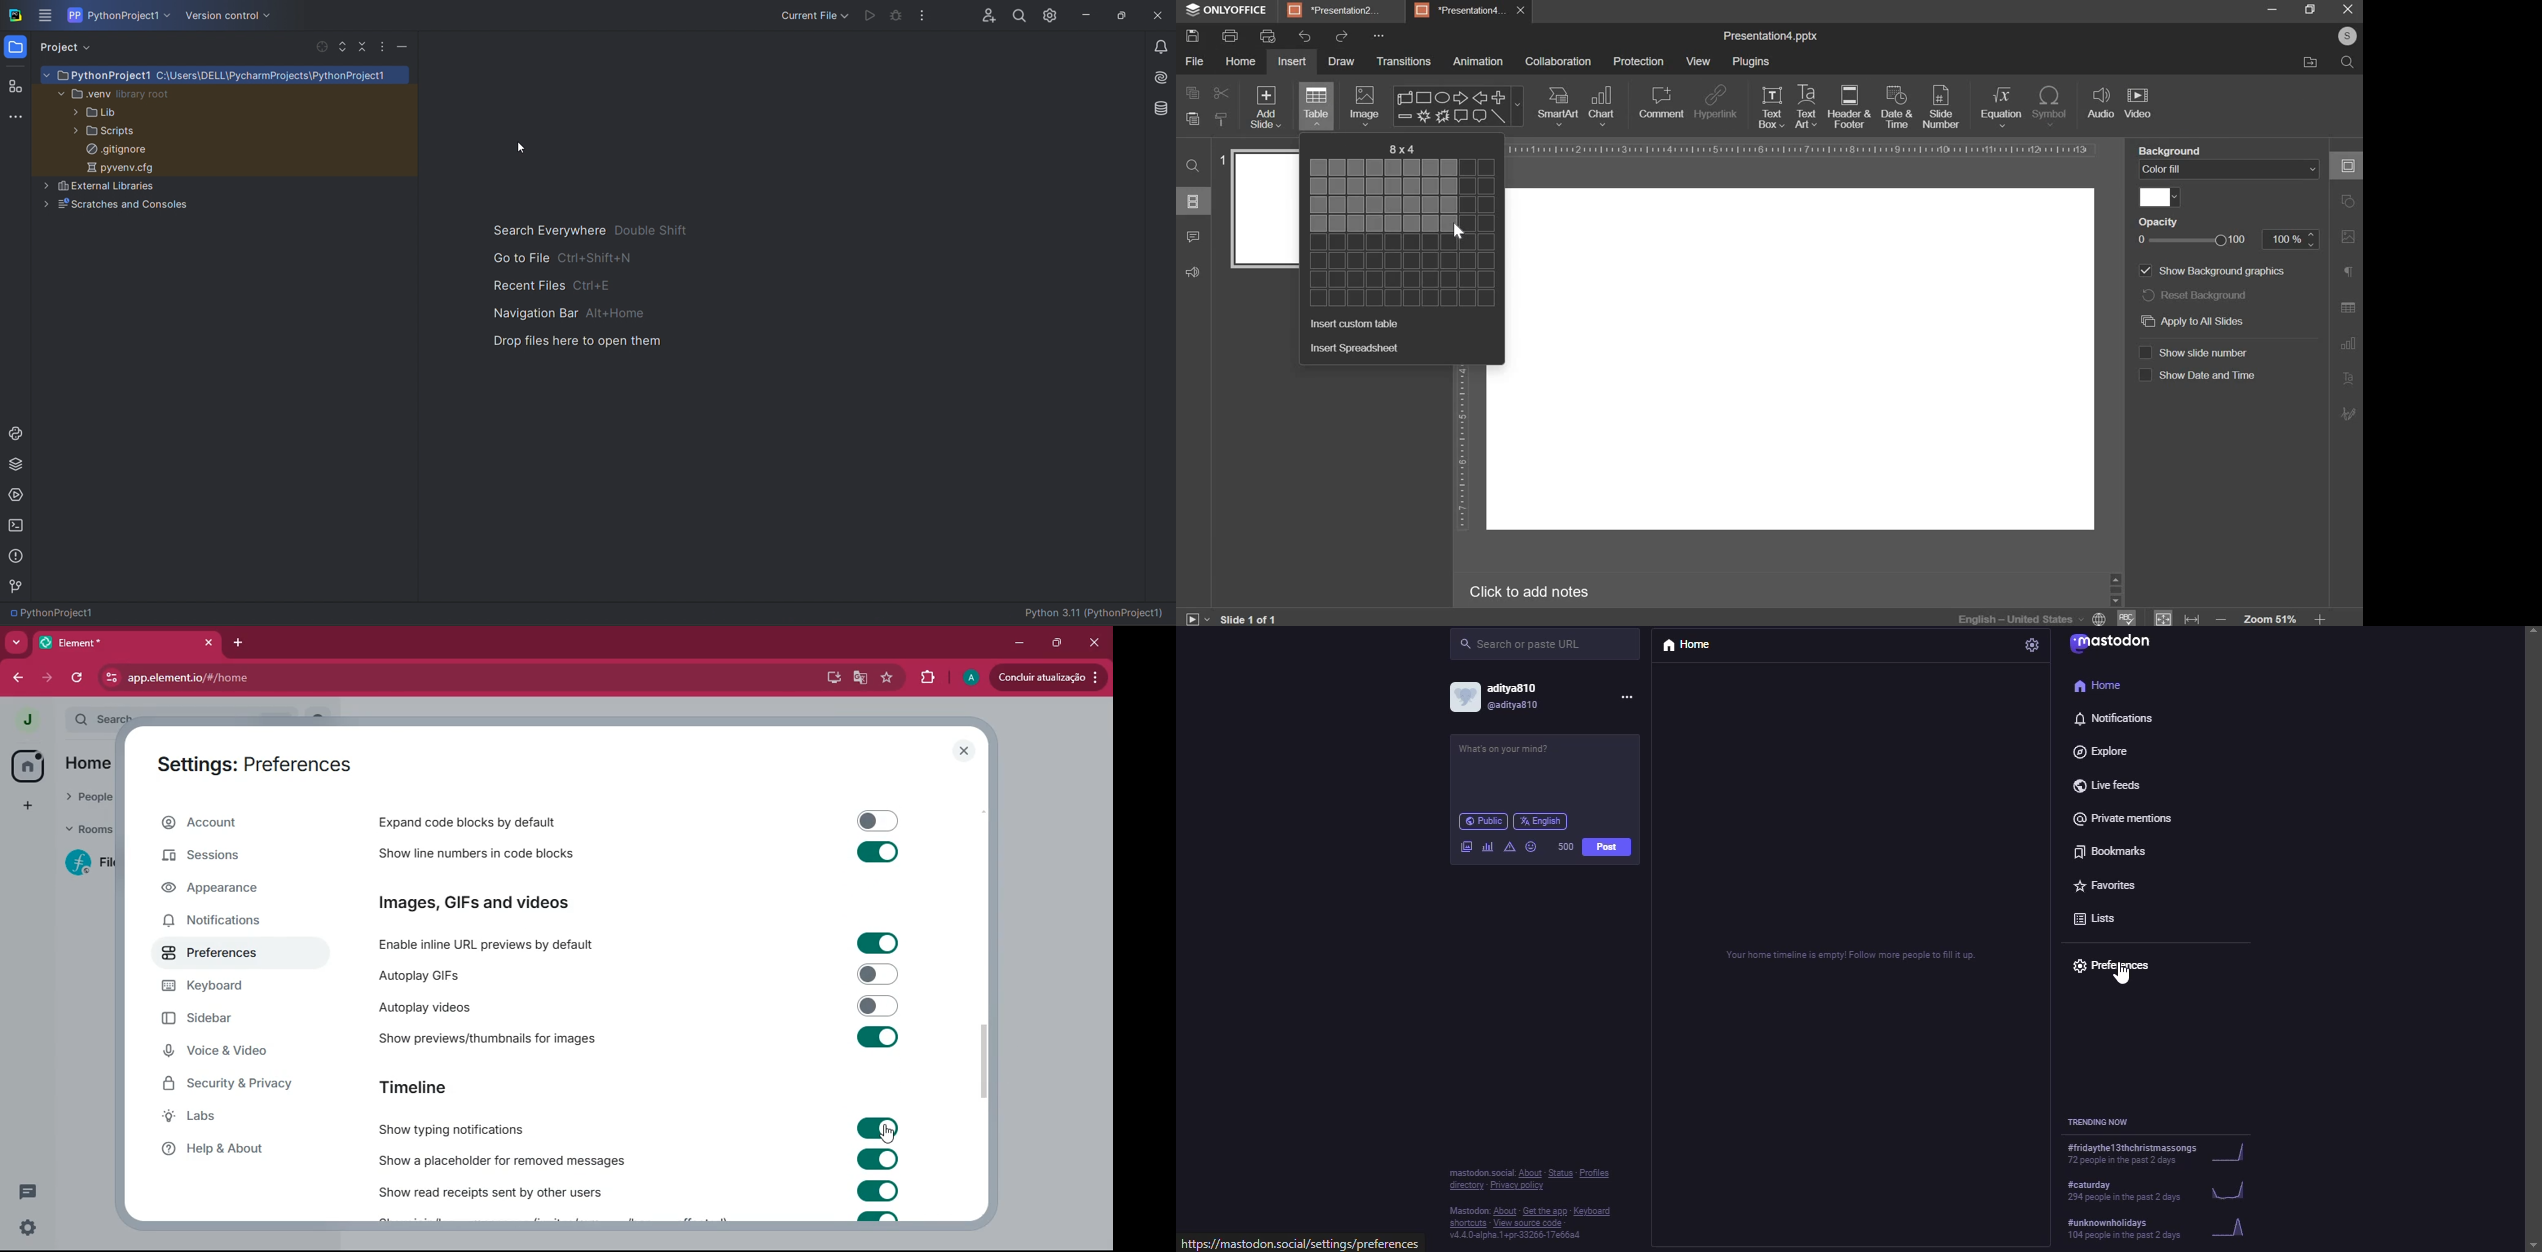 Image resolution: width=2548 pixels, height=1260 pixels. Describe the element at coordinates (1700, 61) in the screenshot. I see `view` at that location.